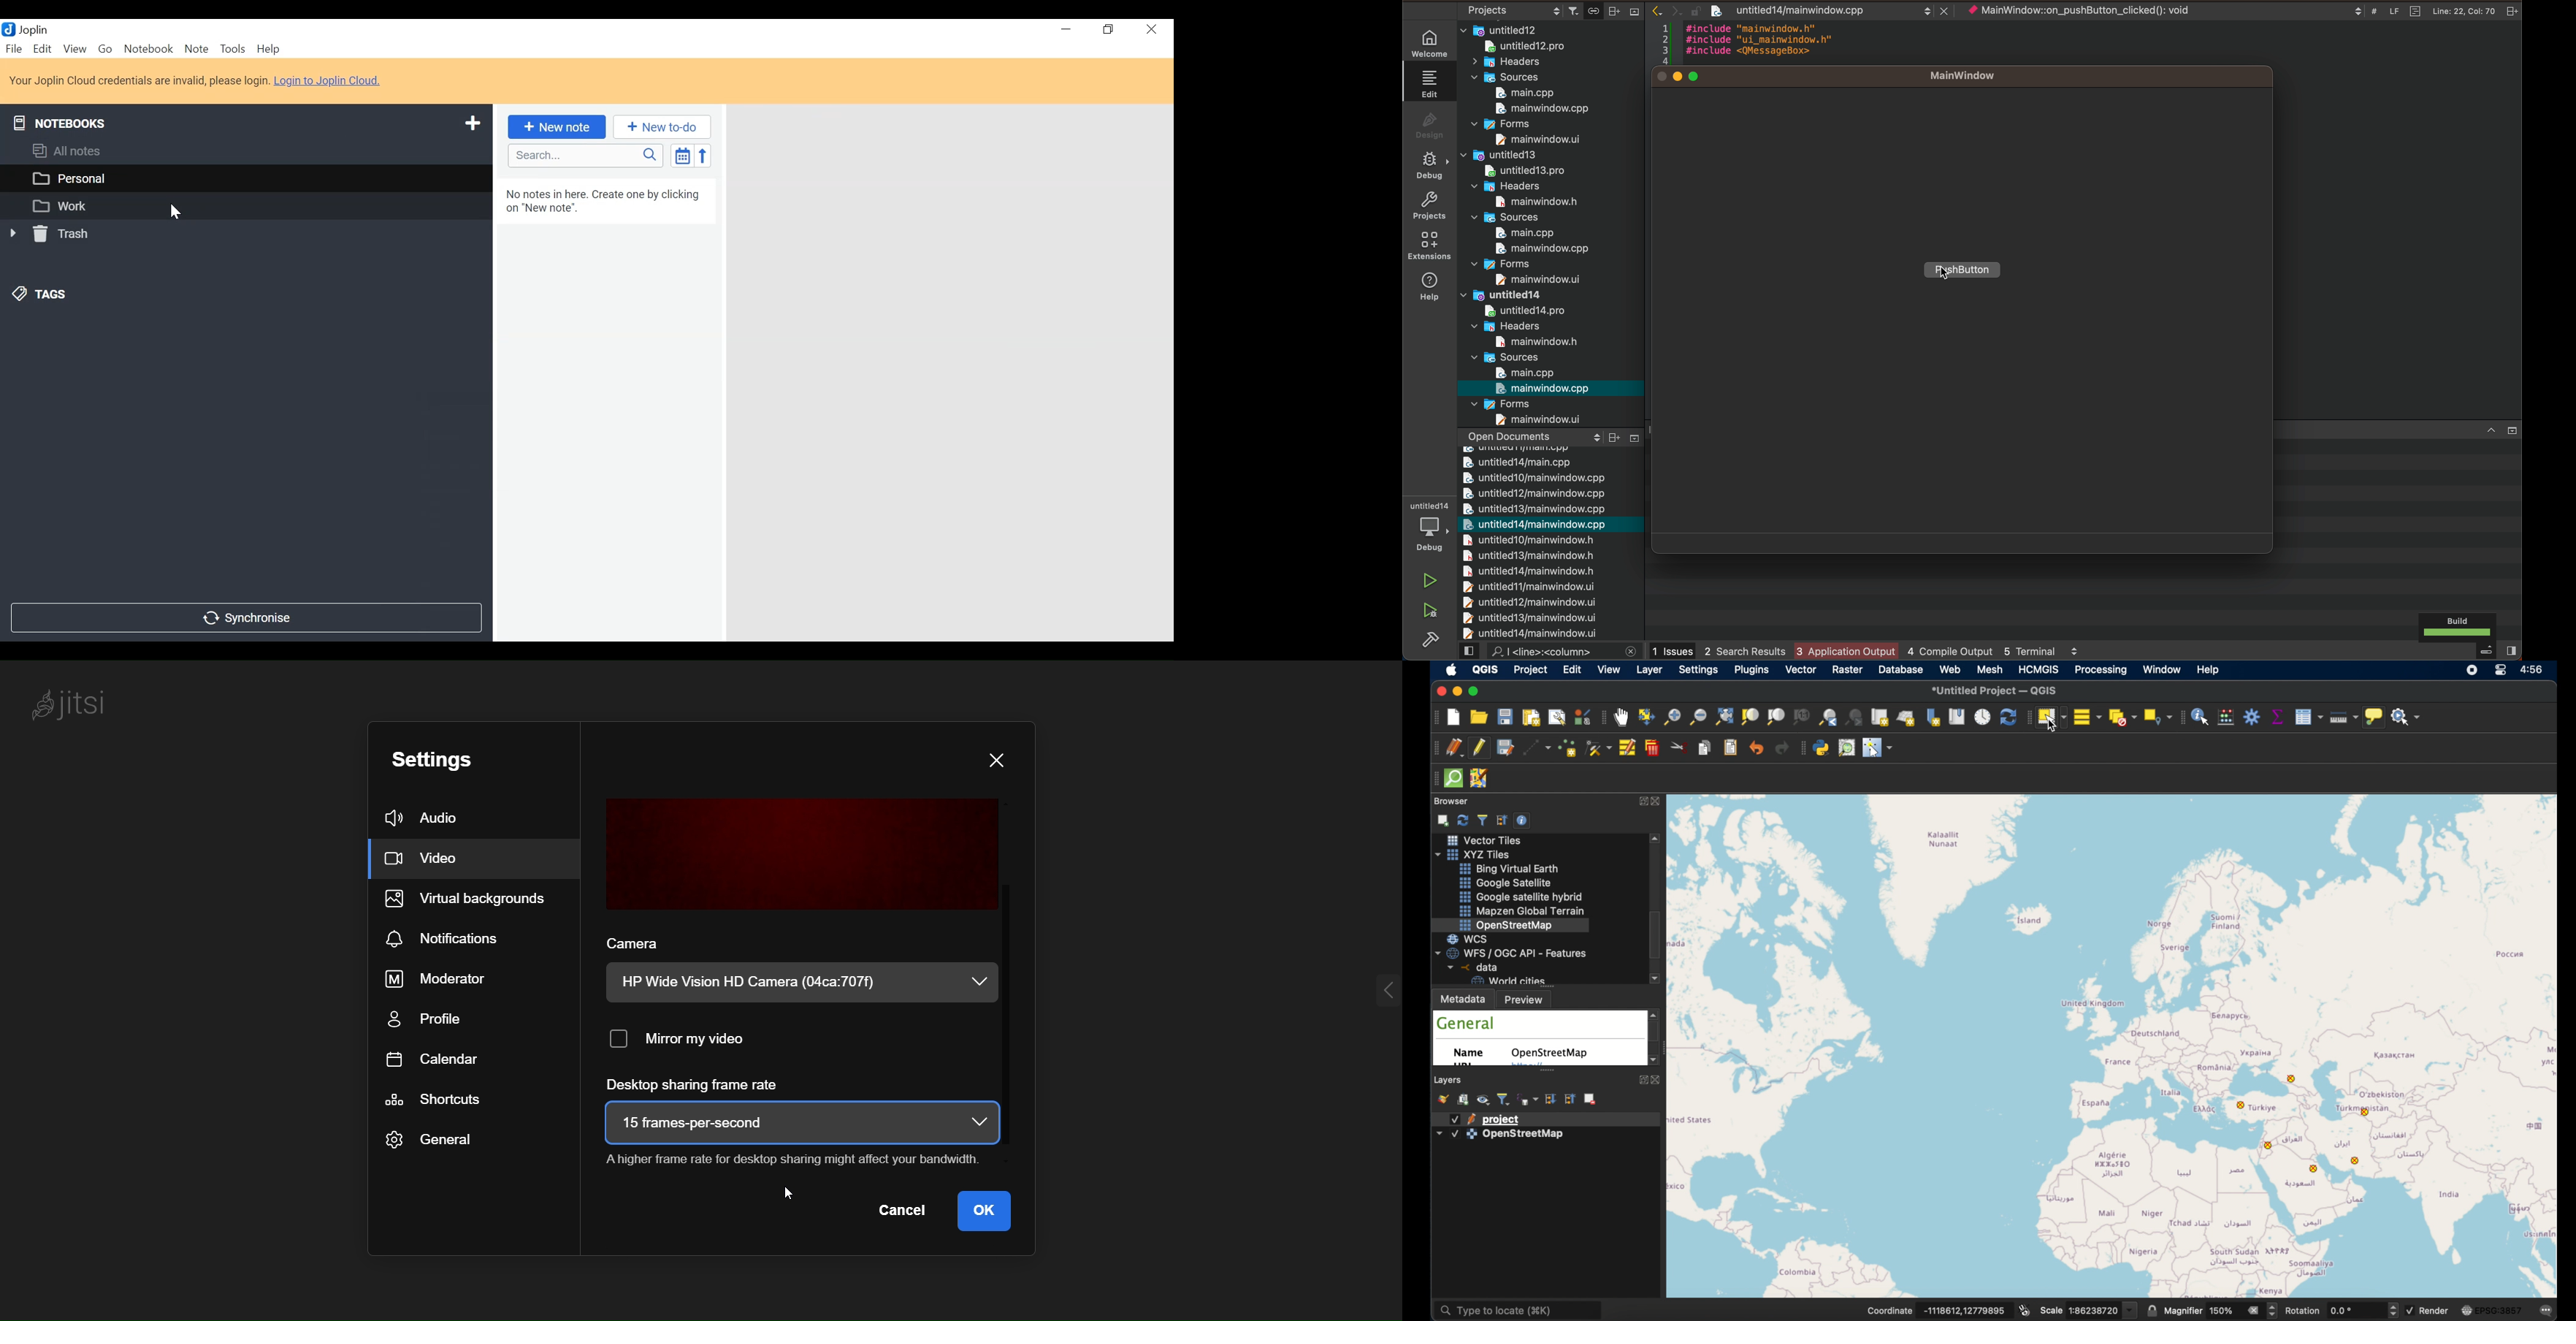 This screenshot has width=2576, height=1344. Describe the element at coordinates (1473, 1055) in the screenshot. I see `name` at that location.